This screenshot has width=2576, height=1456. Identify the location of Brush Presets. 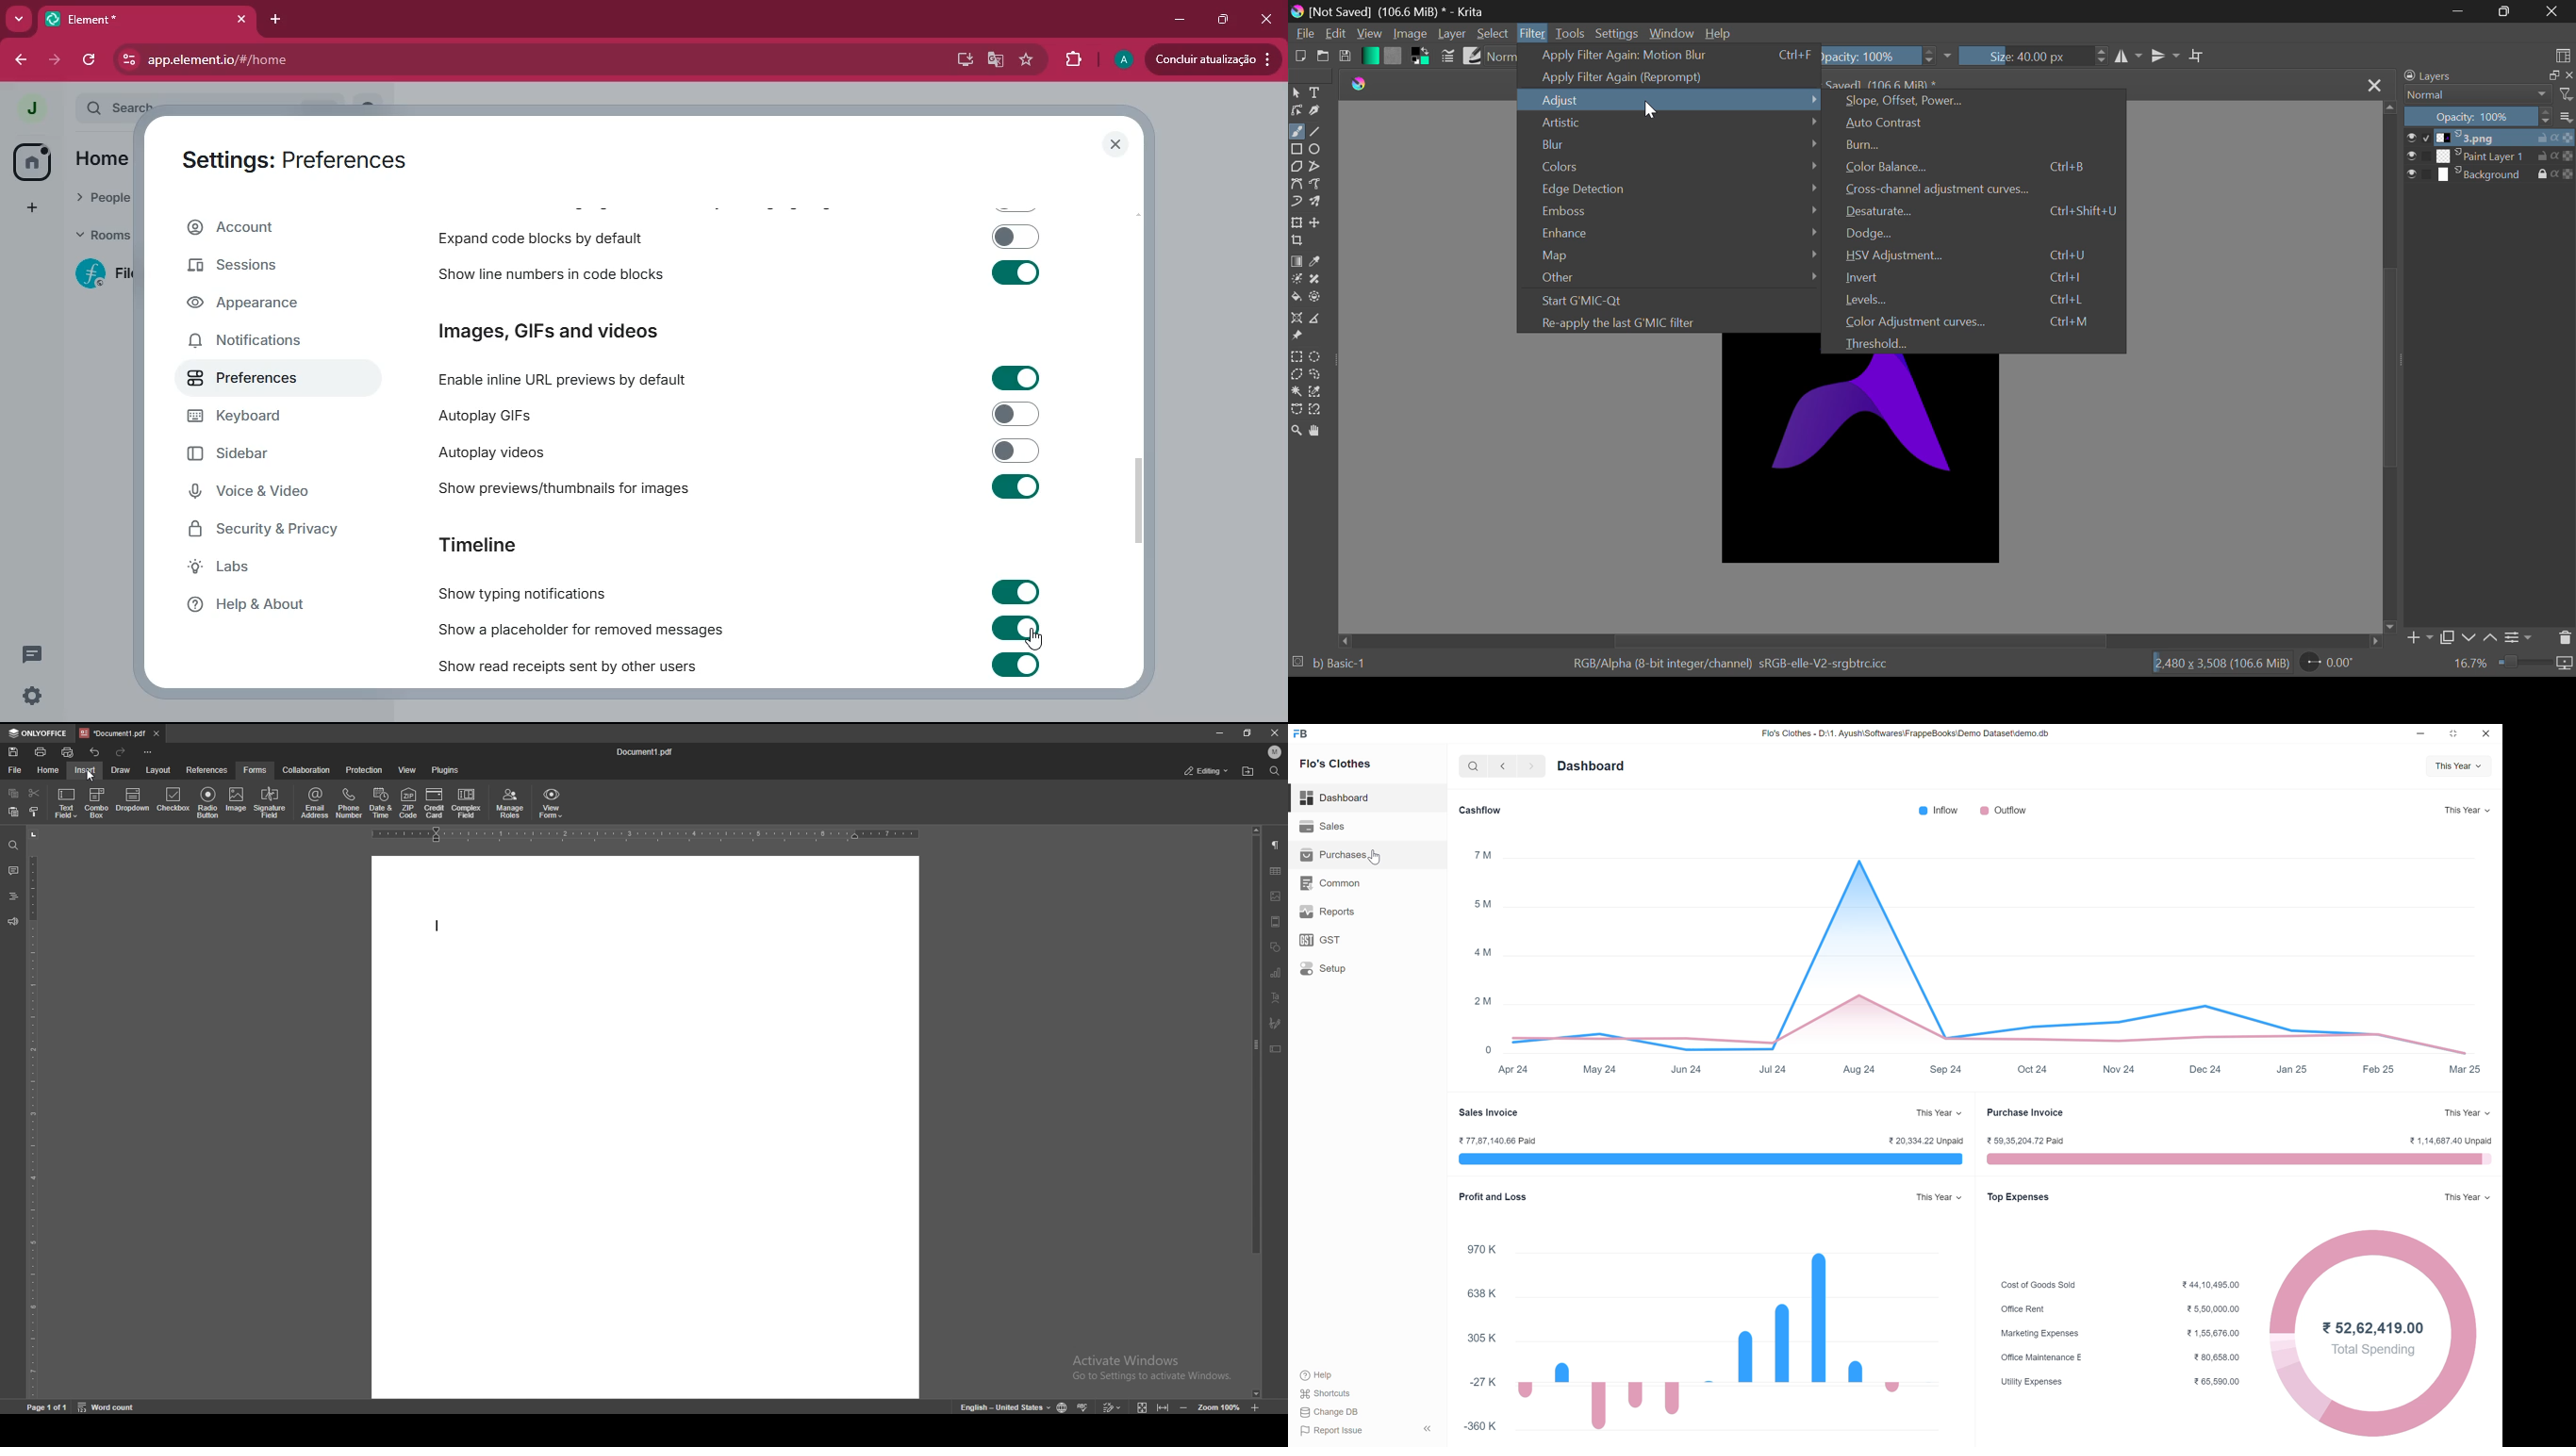
(1472, 56).